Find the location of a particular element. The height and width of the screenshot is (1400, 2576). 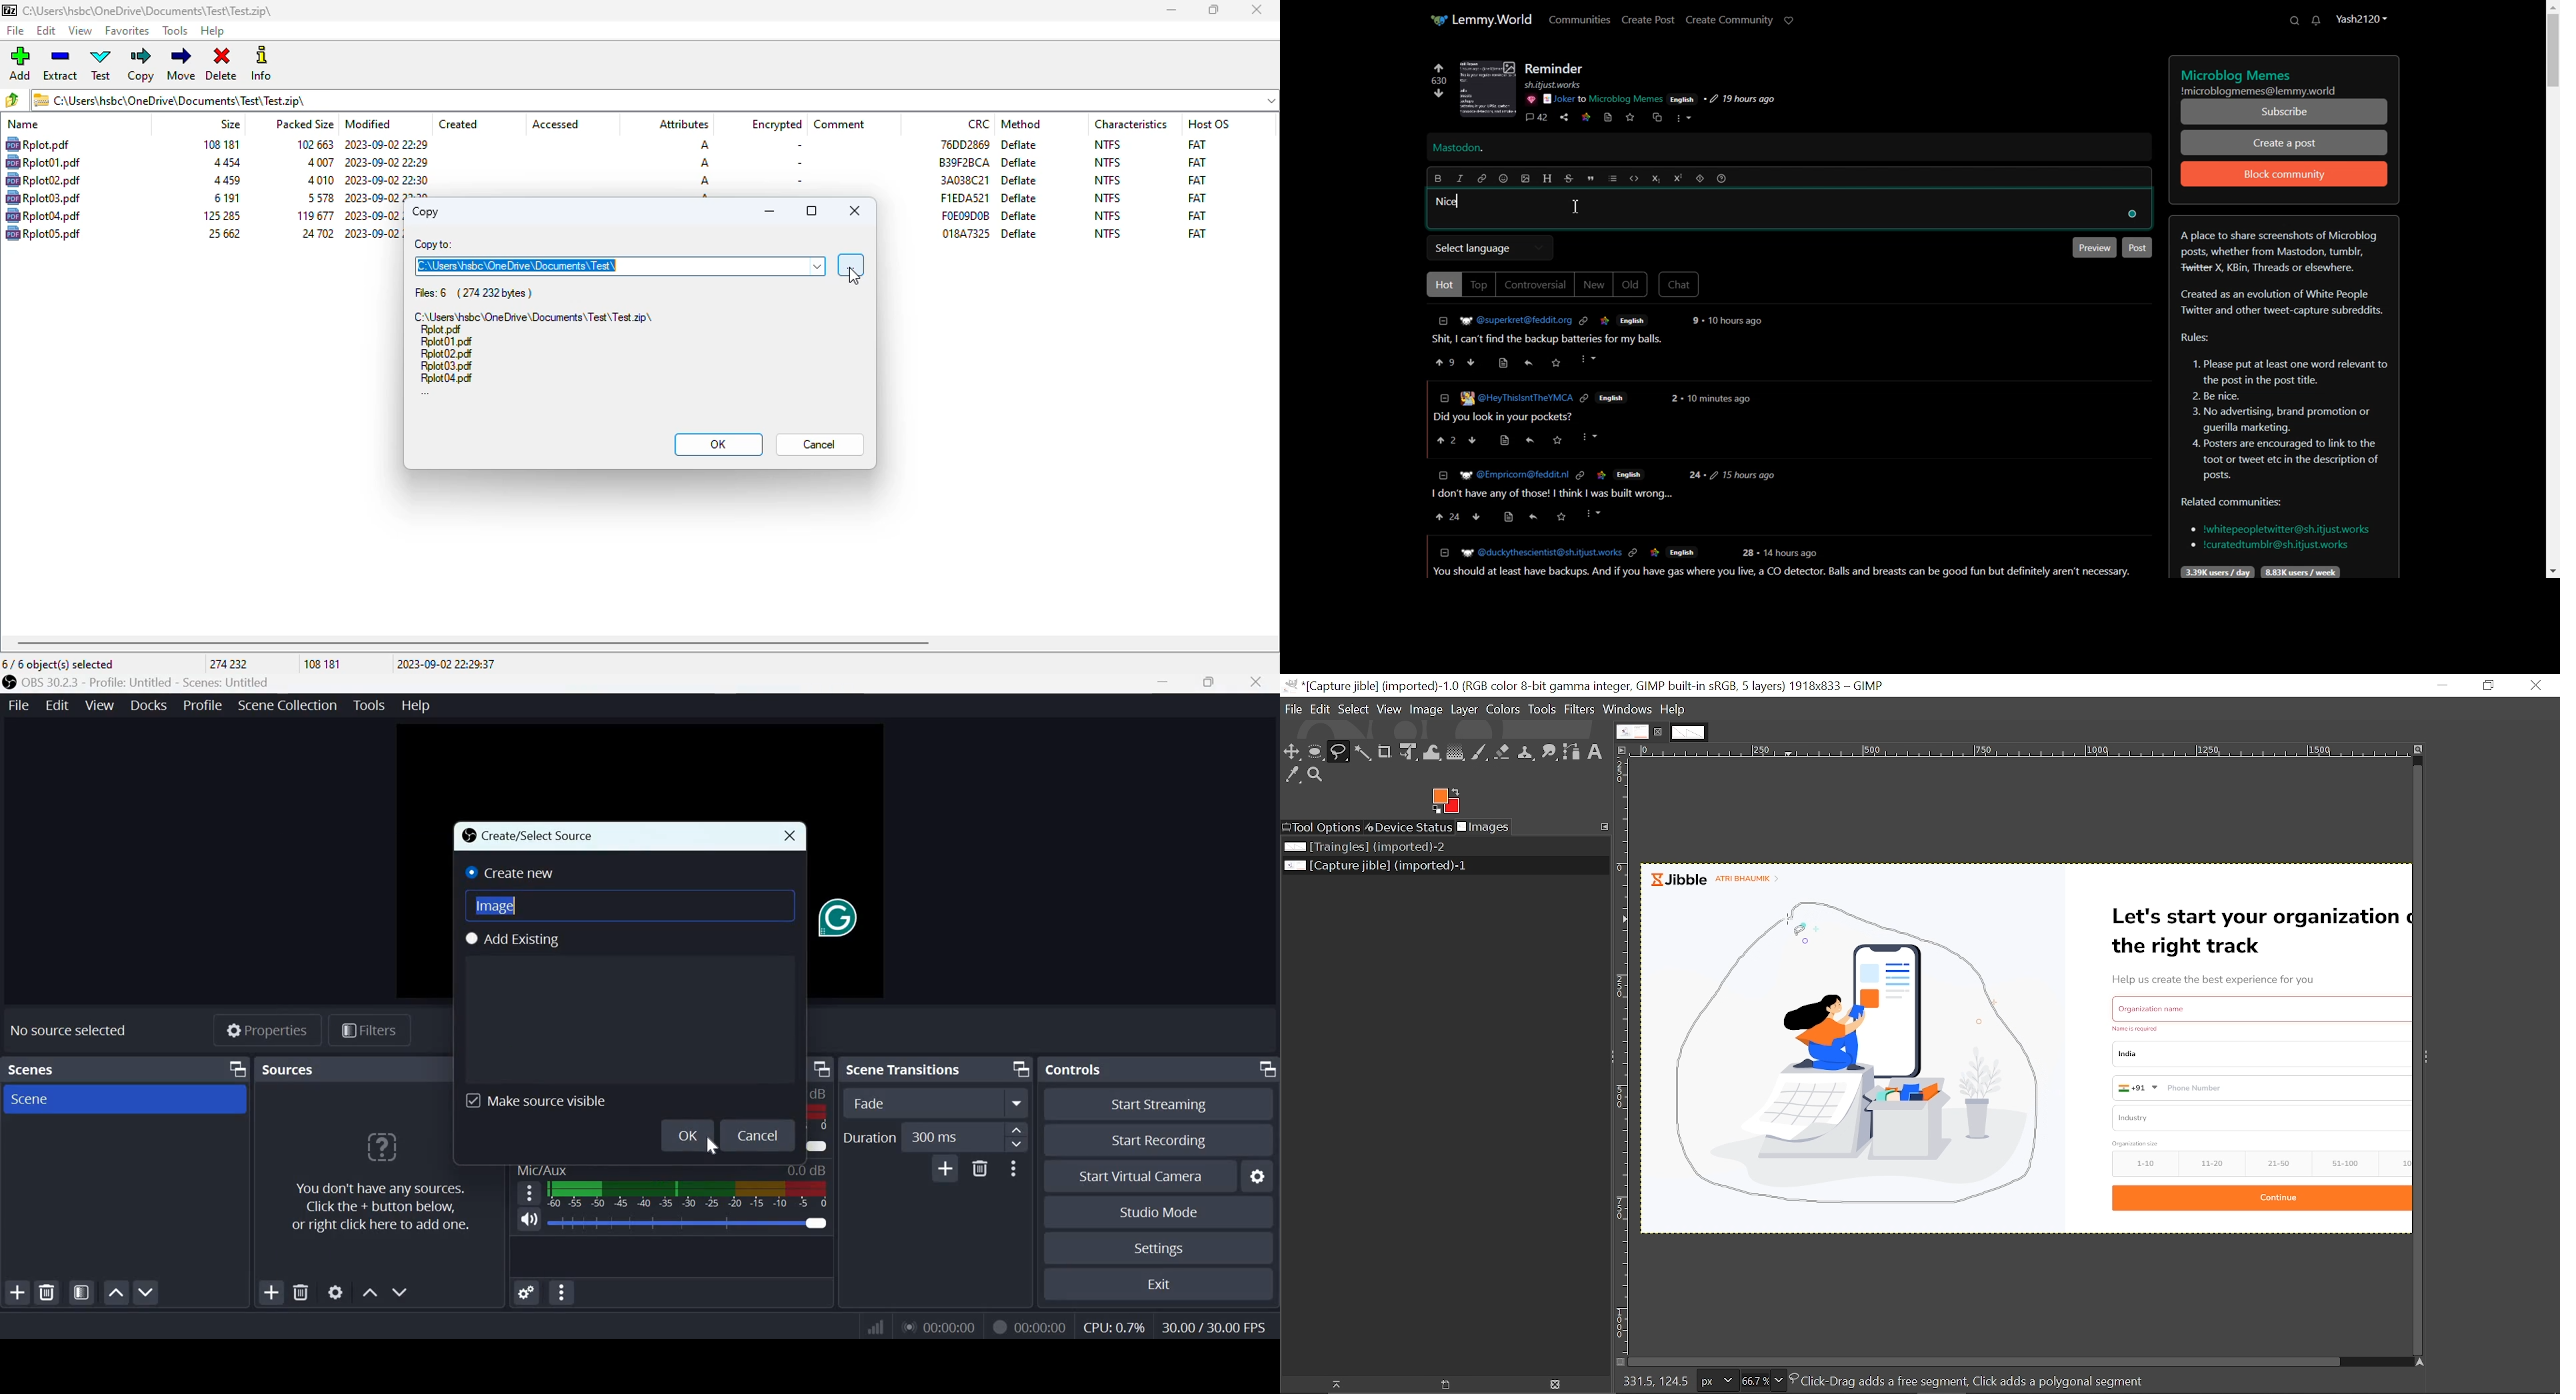

Add Existing is located at coordinates (512, 938).